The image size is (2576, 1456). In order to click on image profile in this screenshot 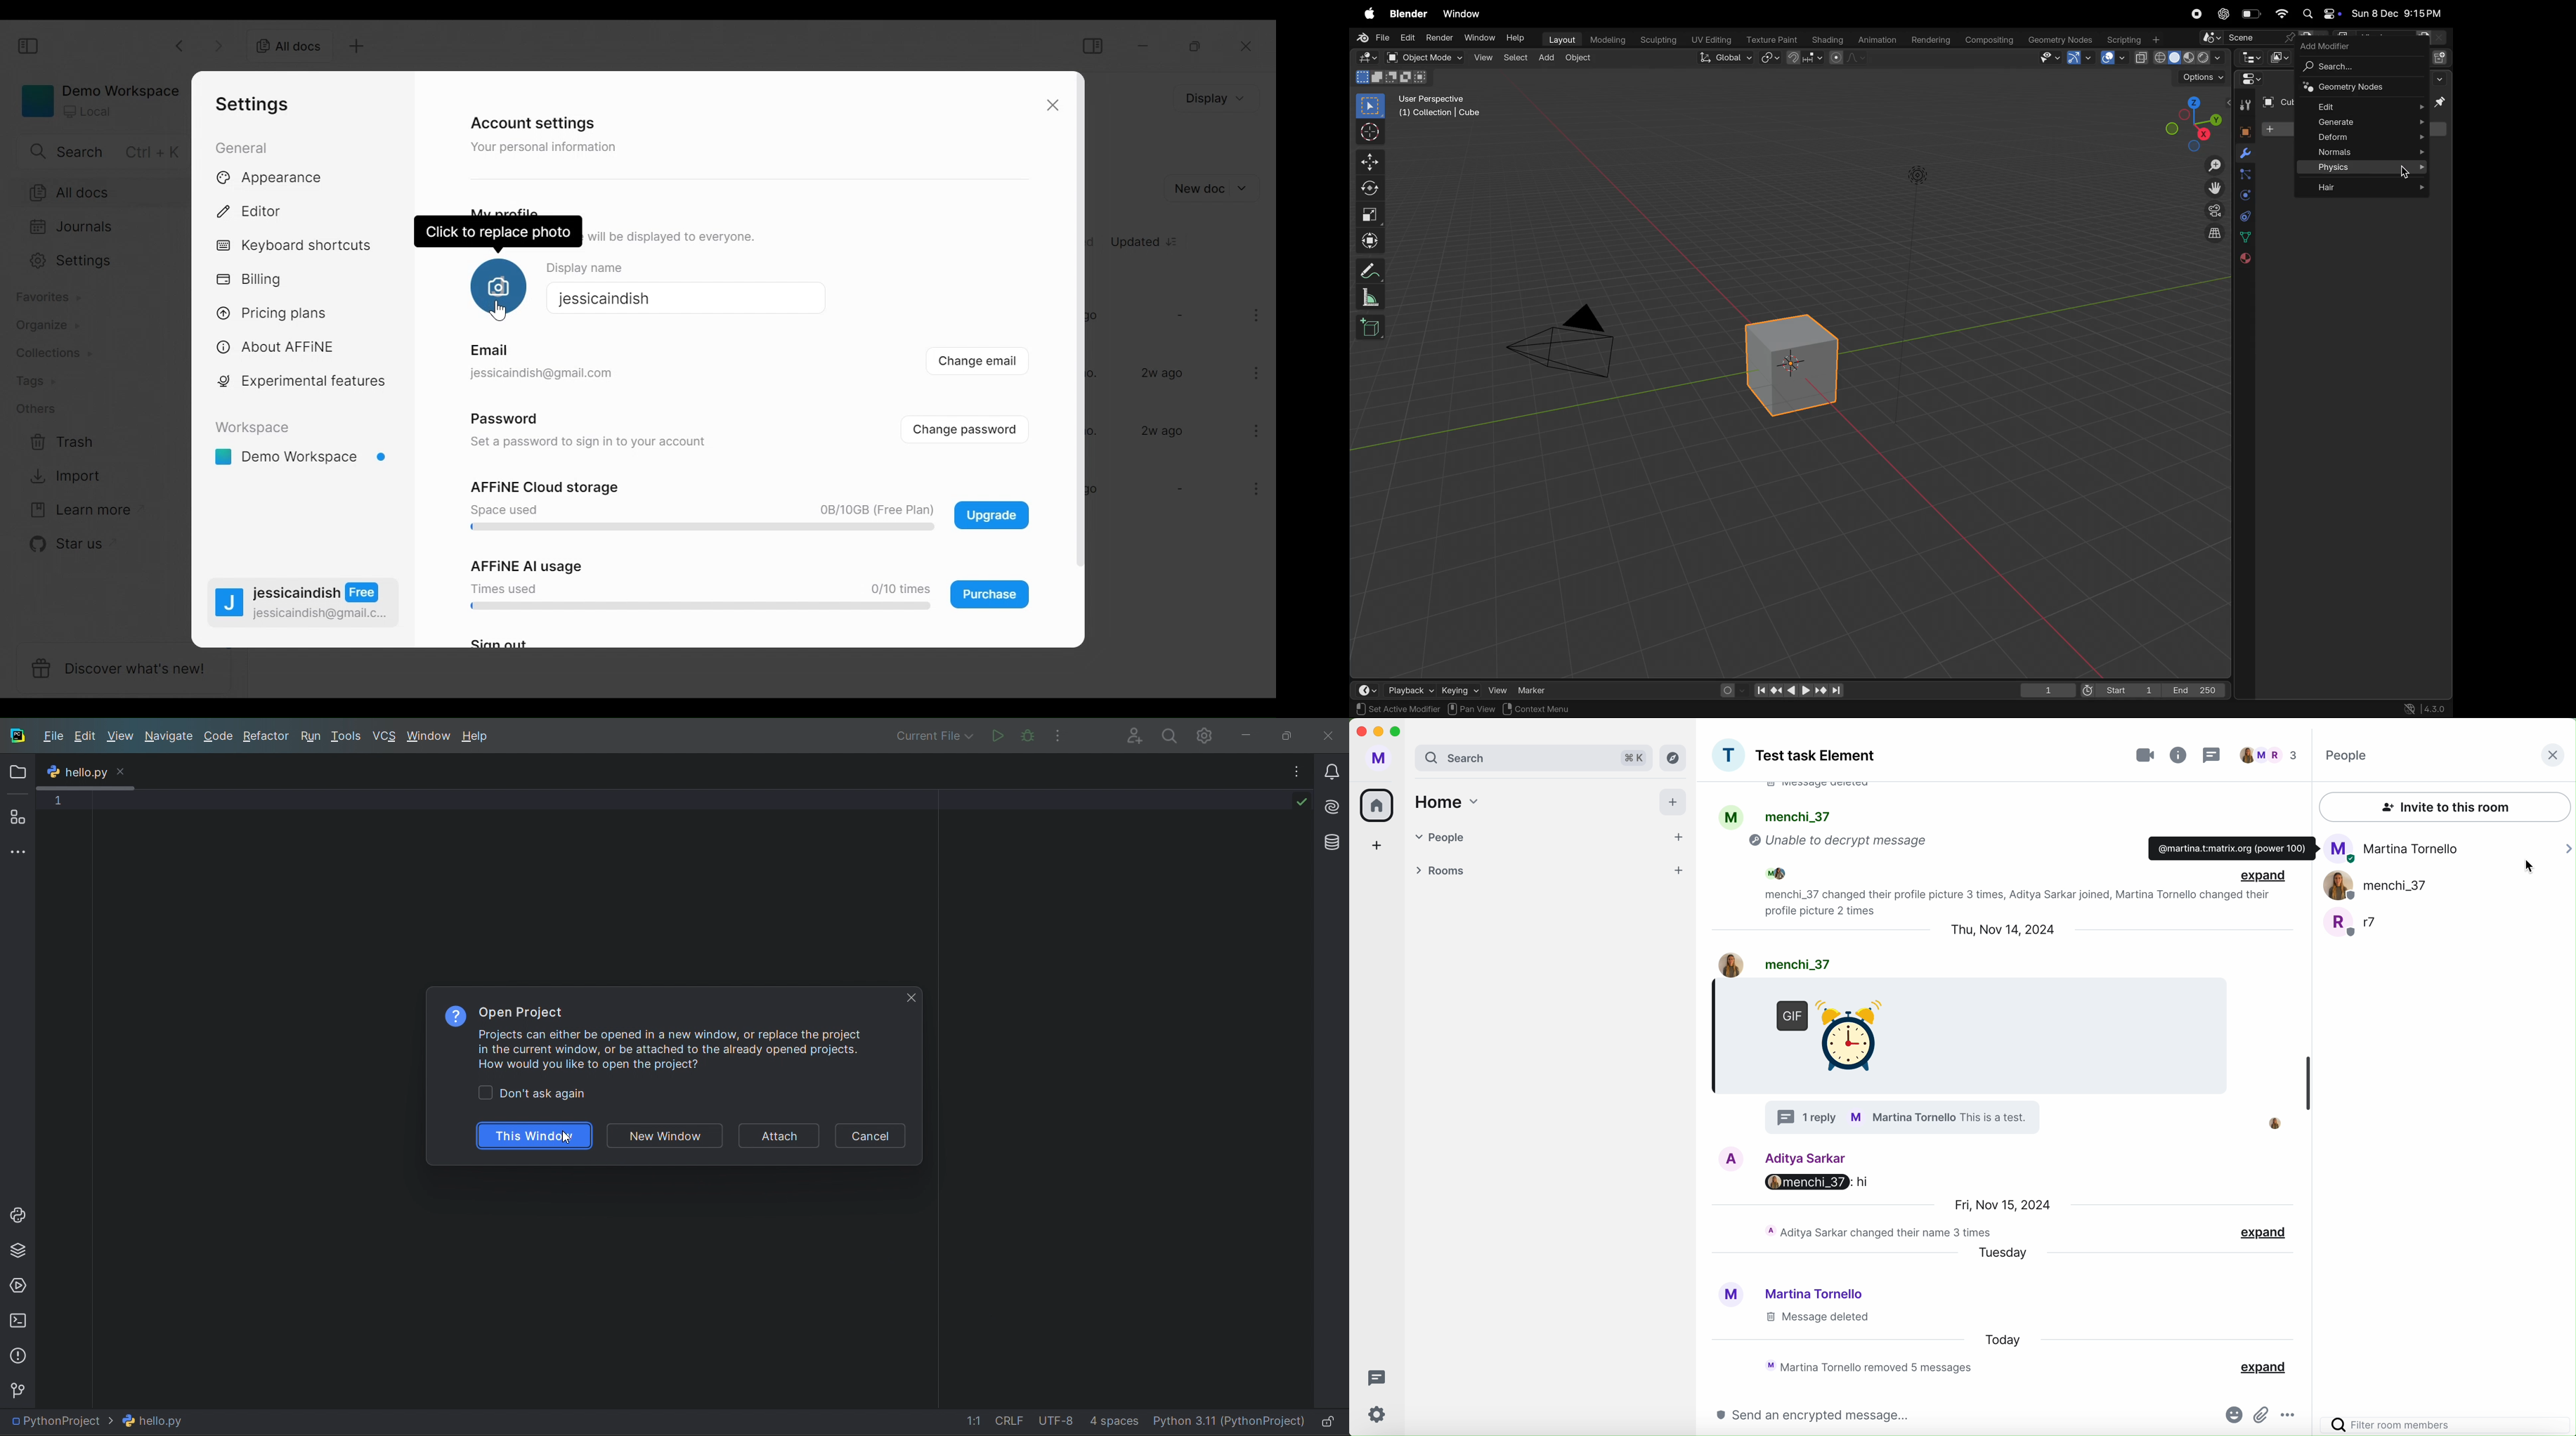, I will do `click(1732, 1158)`.